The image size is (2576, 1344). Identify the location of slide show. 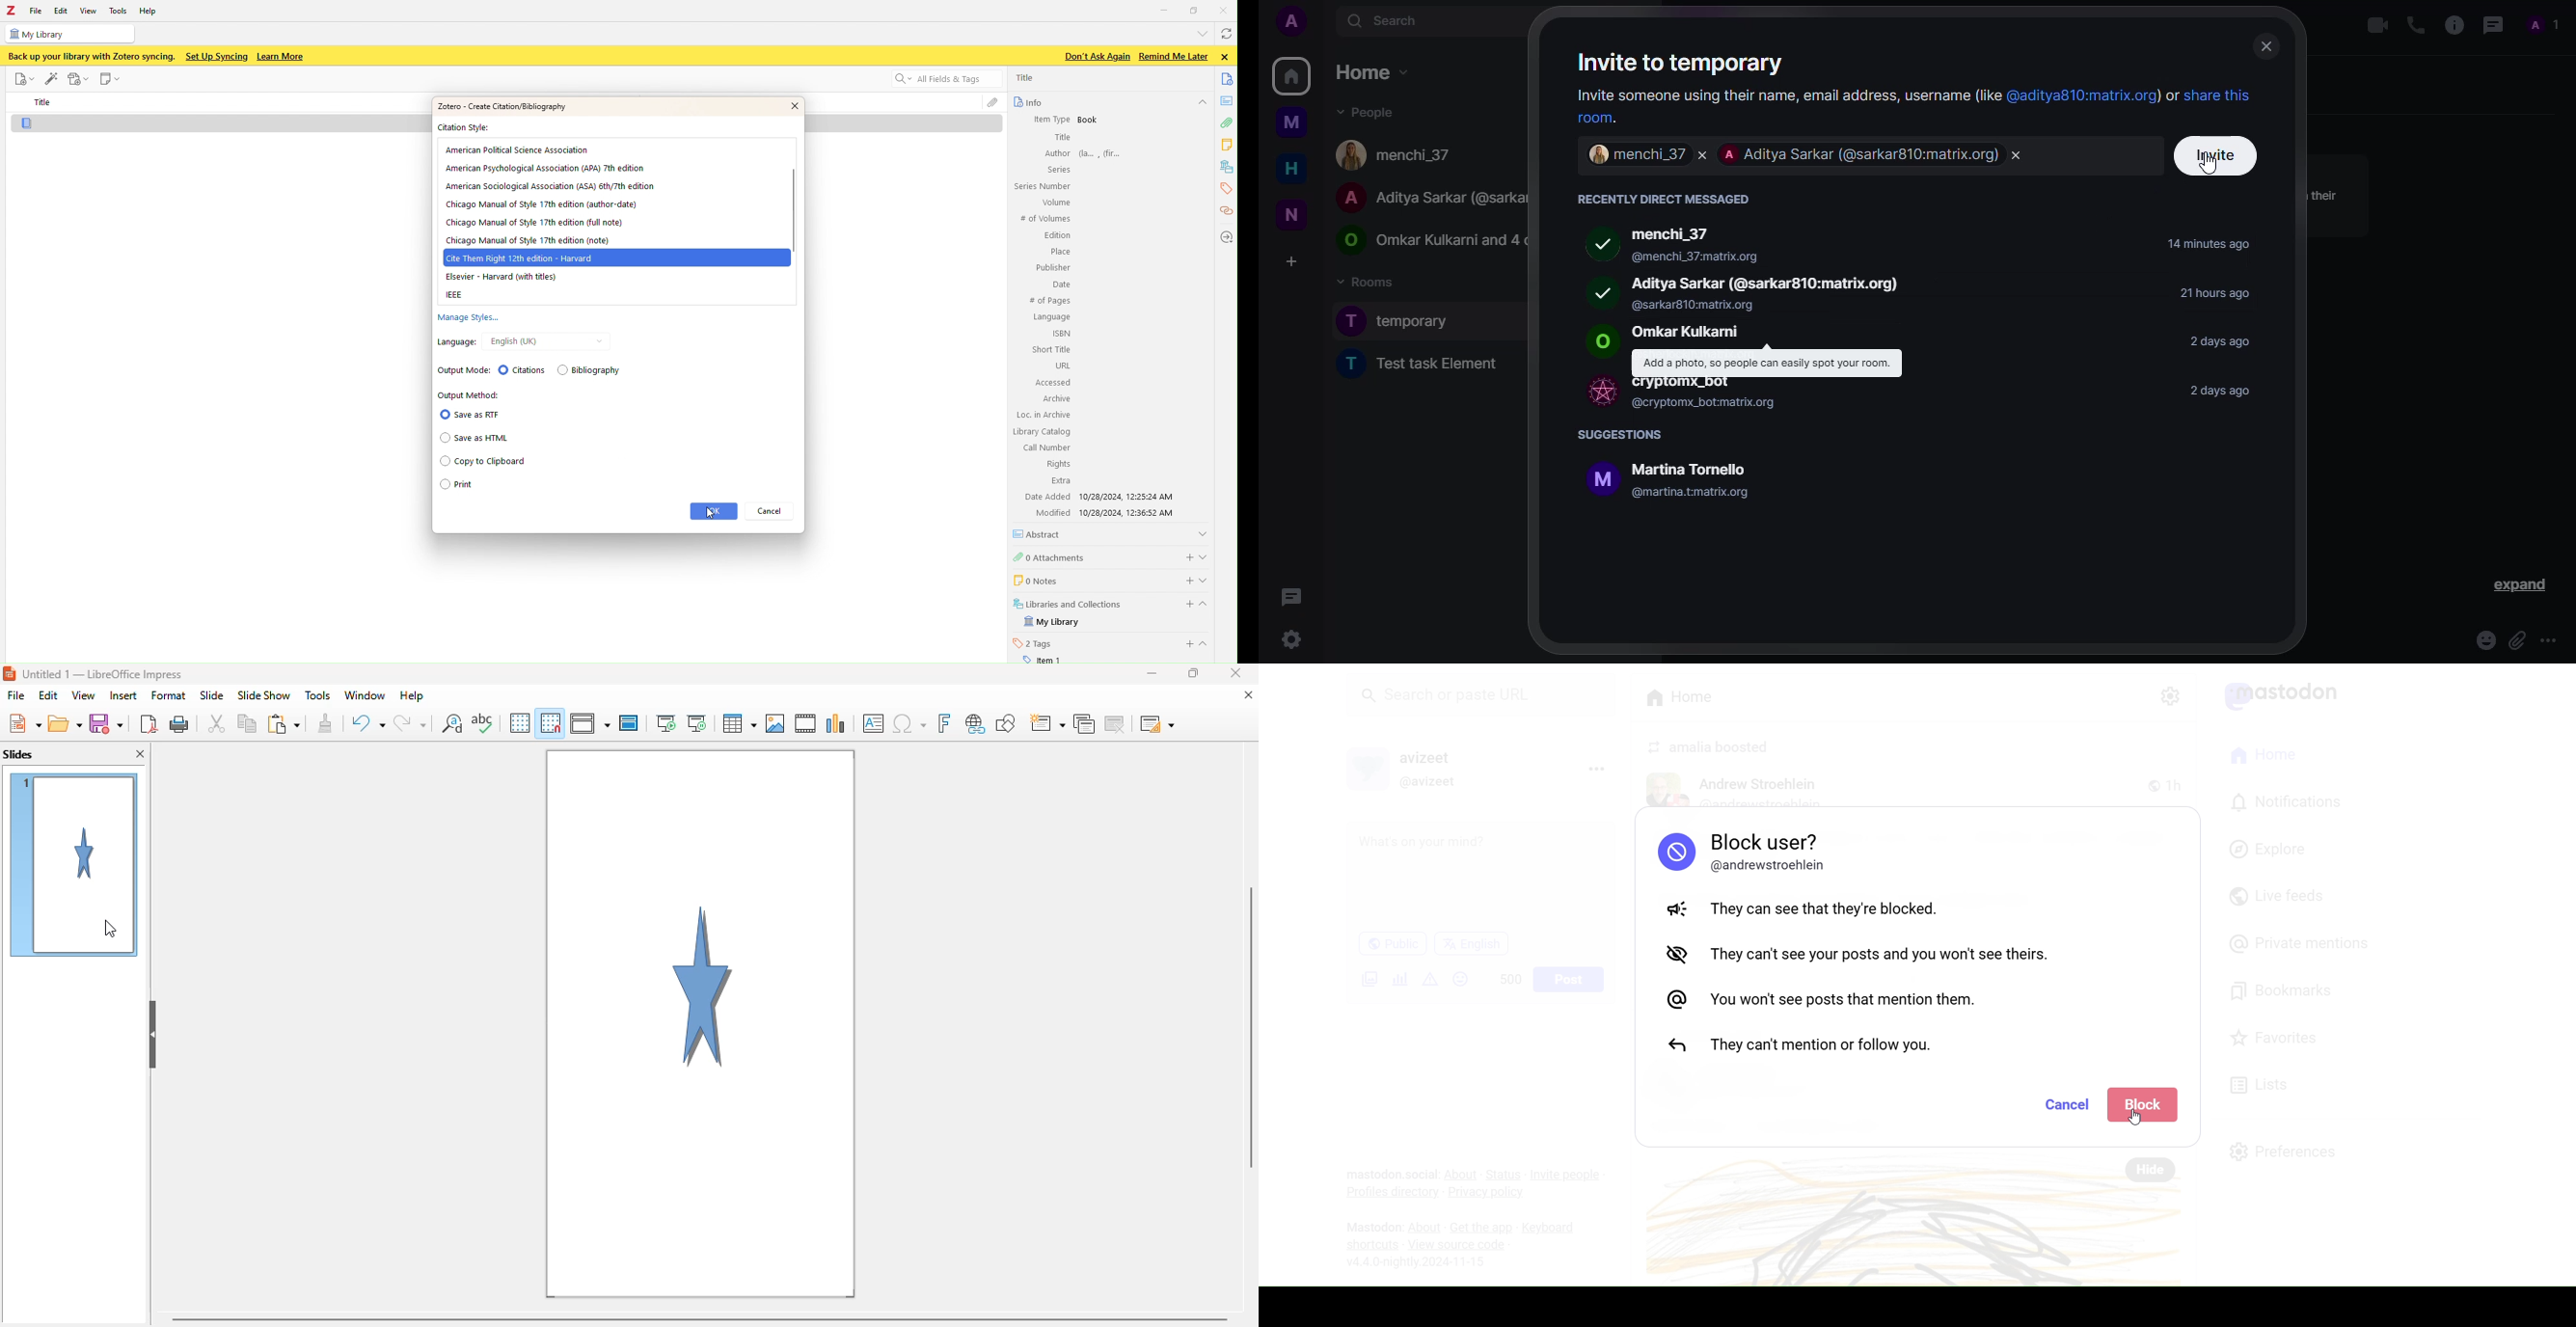
(264, 695).